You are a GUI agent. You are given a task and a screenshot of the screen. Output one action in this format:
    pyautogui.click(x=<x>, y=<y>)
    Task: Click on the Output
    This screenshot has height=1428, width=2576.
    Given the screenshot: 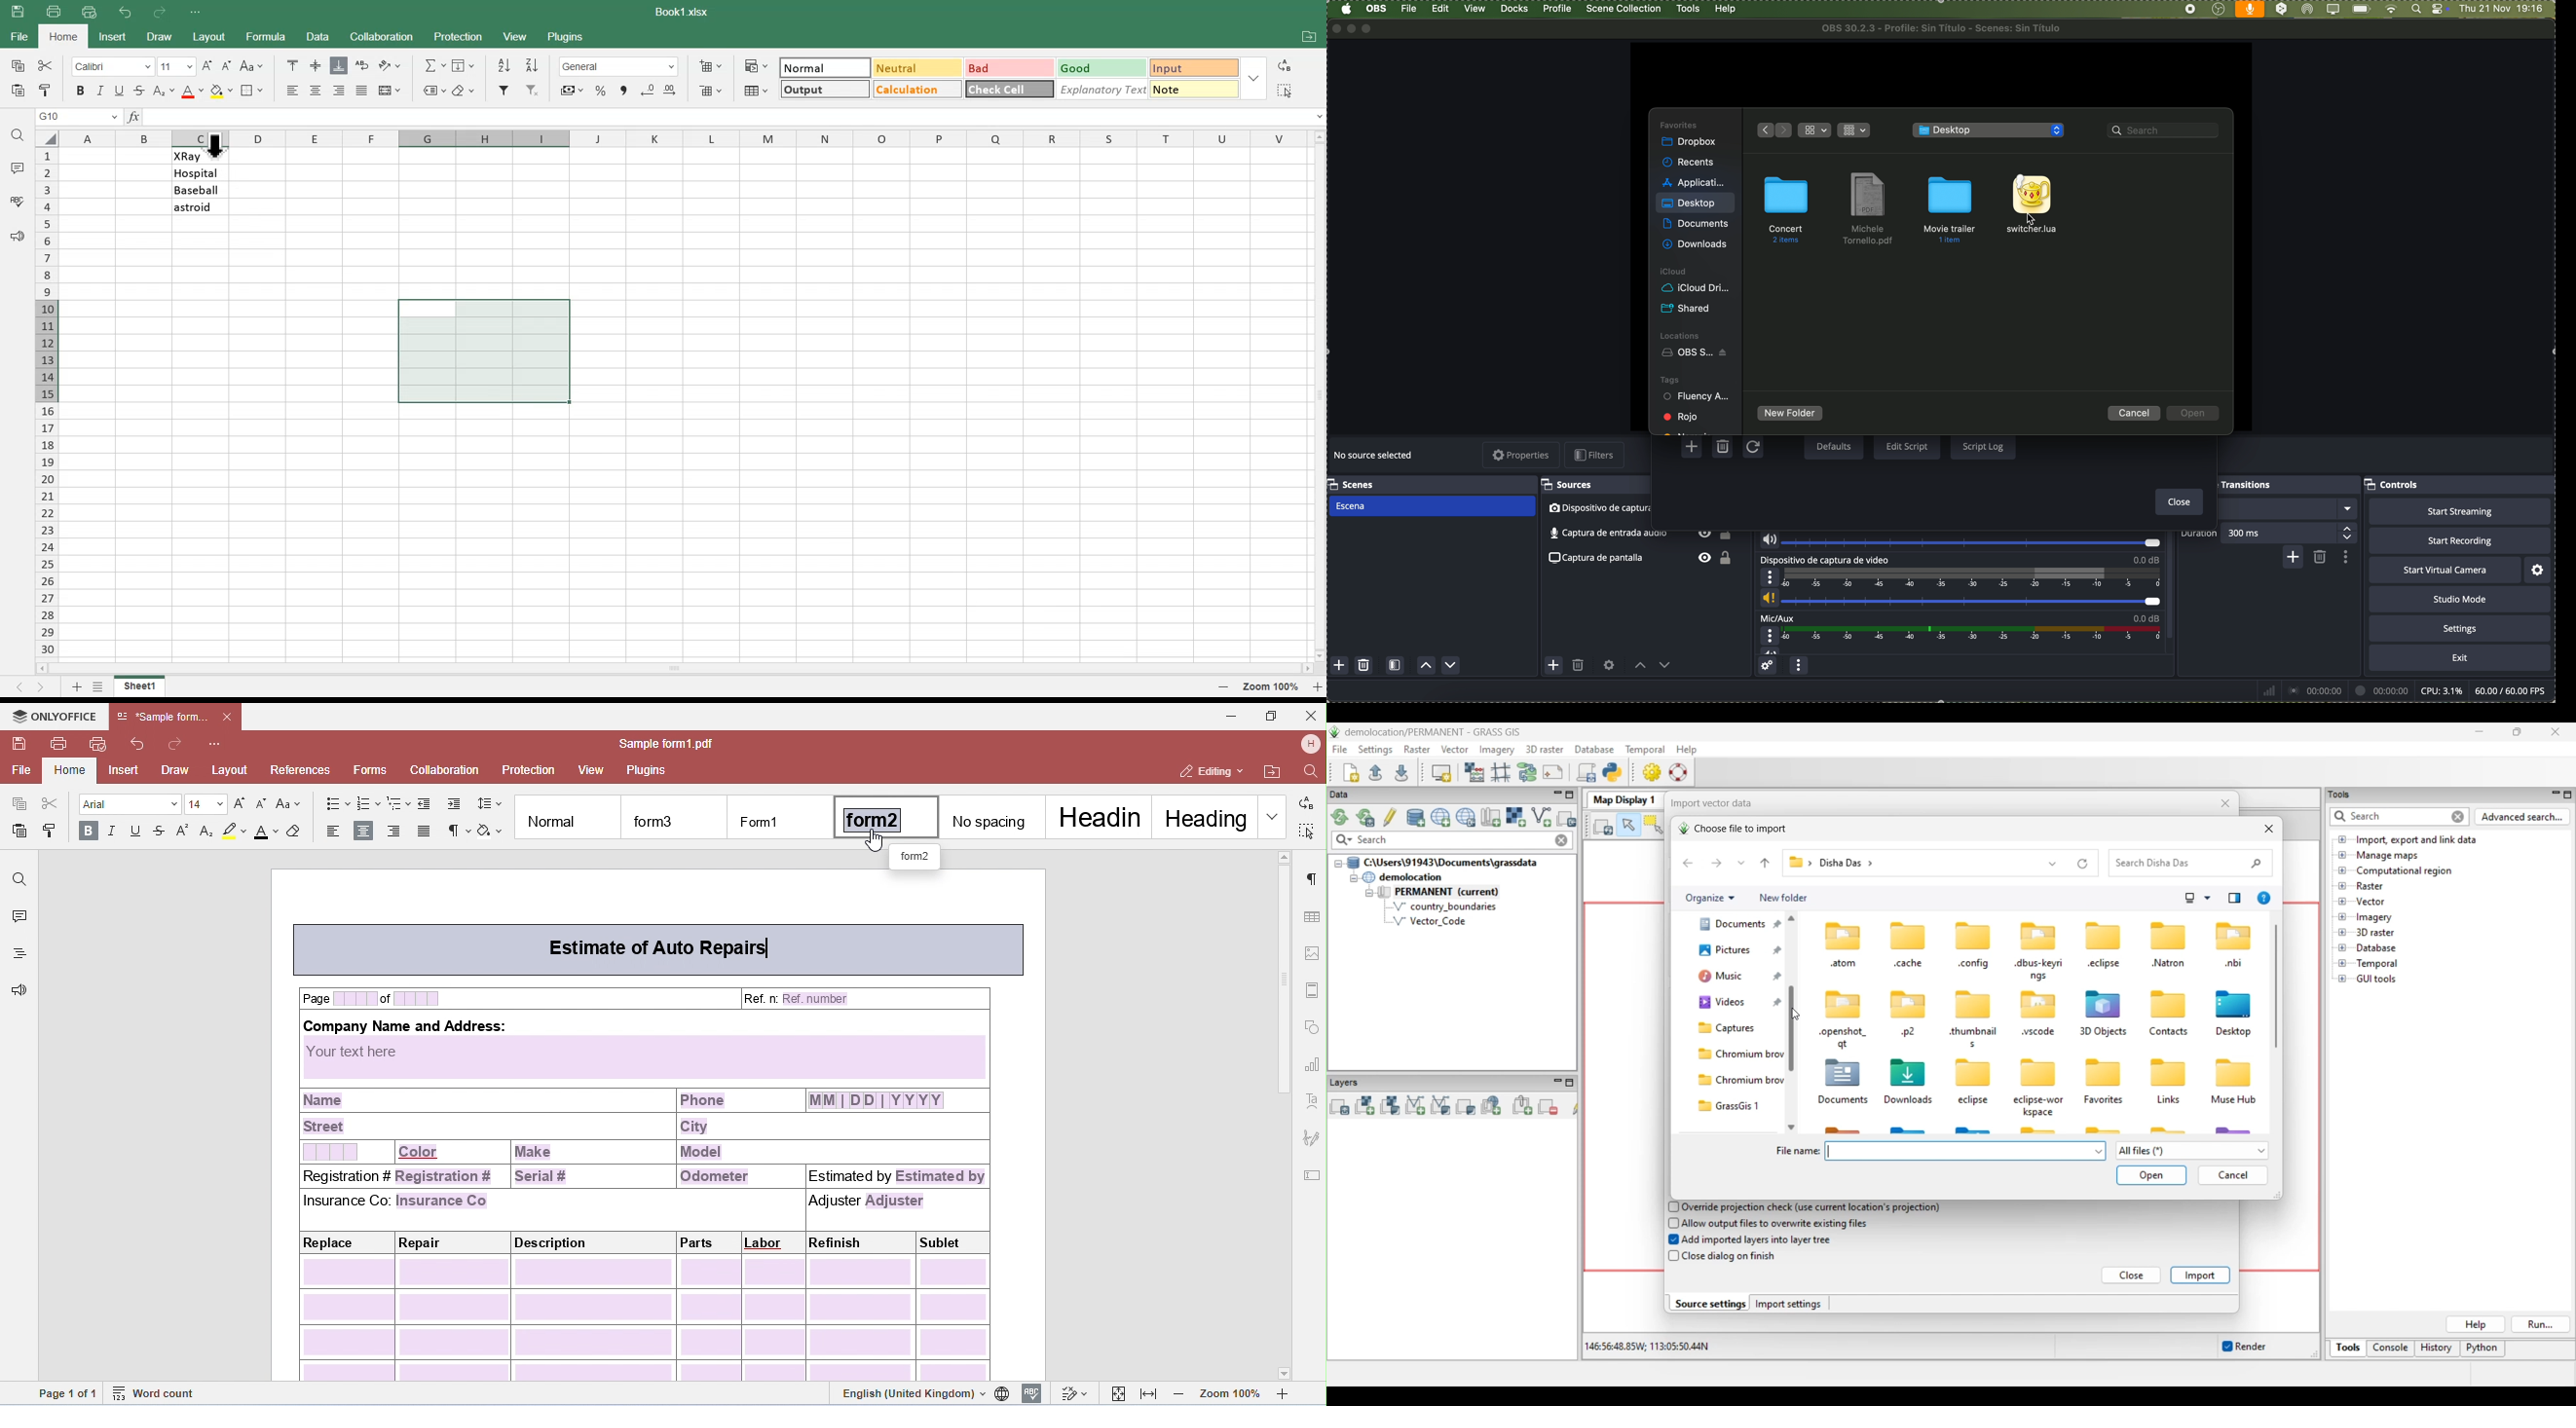 What is the action you would take?
    pyautogui.click(x=823, y=88)
    